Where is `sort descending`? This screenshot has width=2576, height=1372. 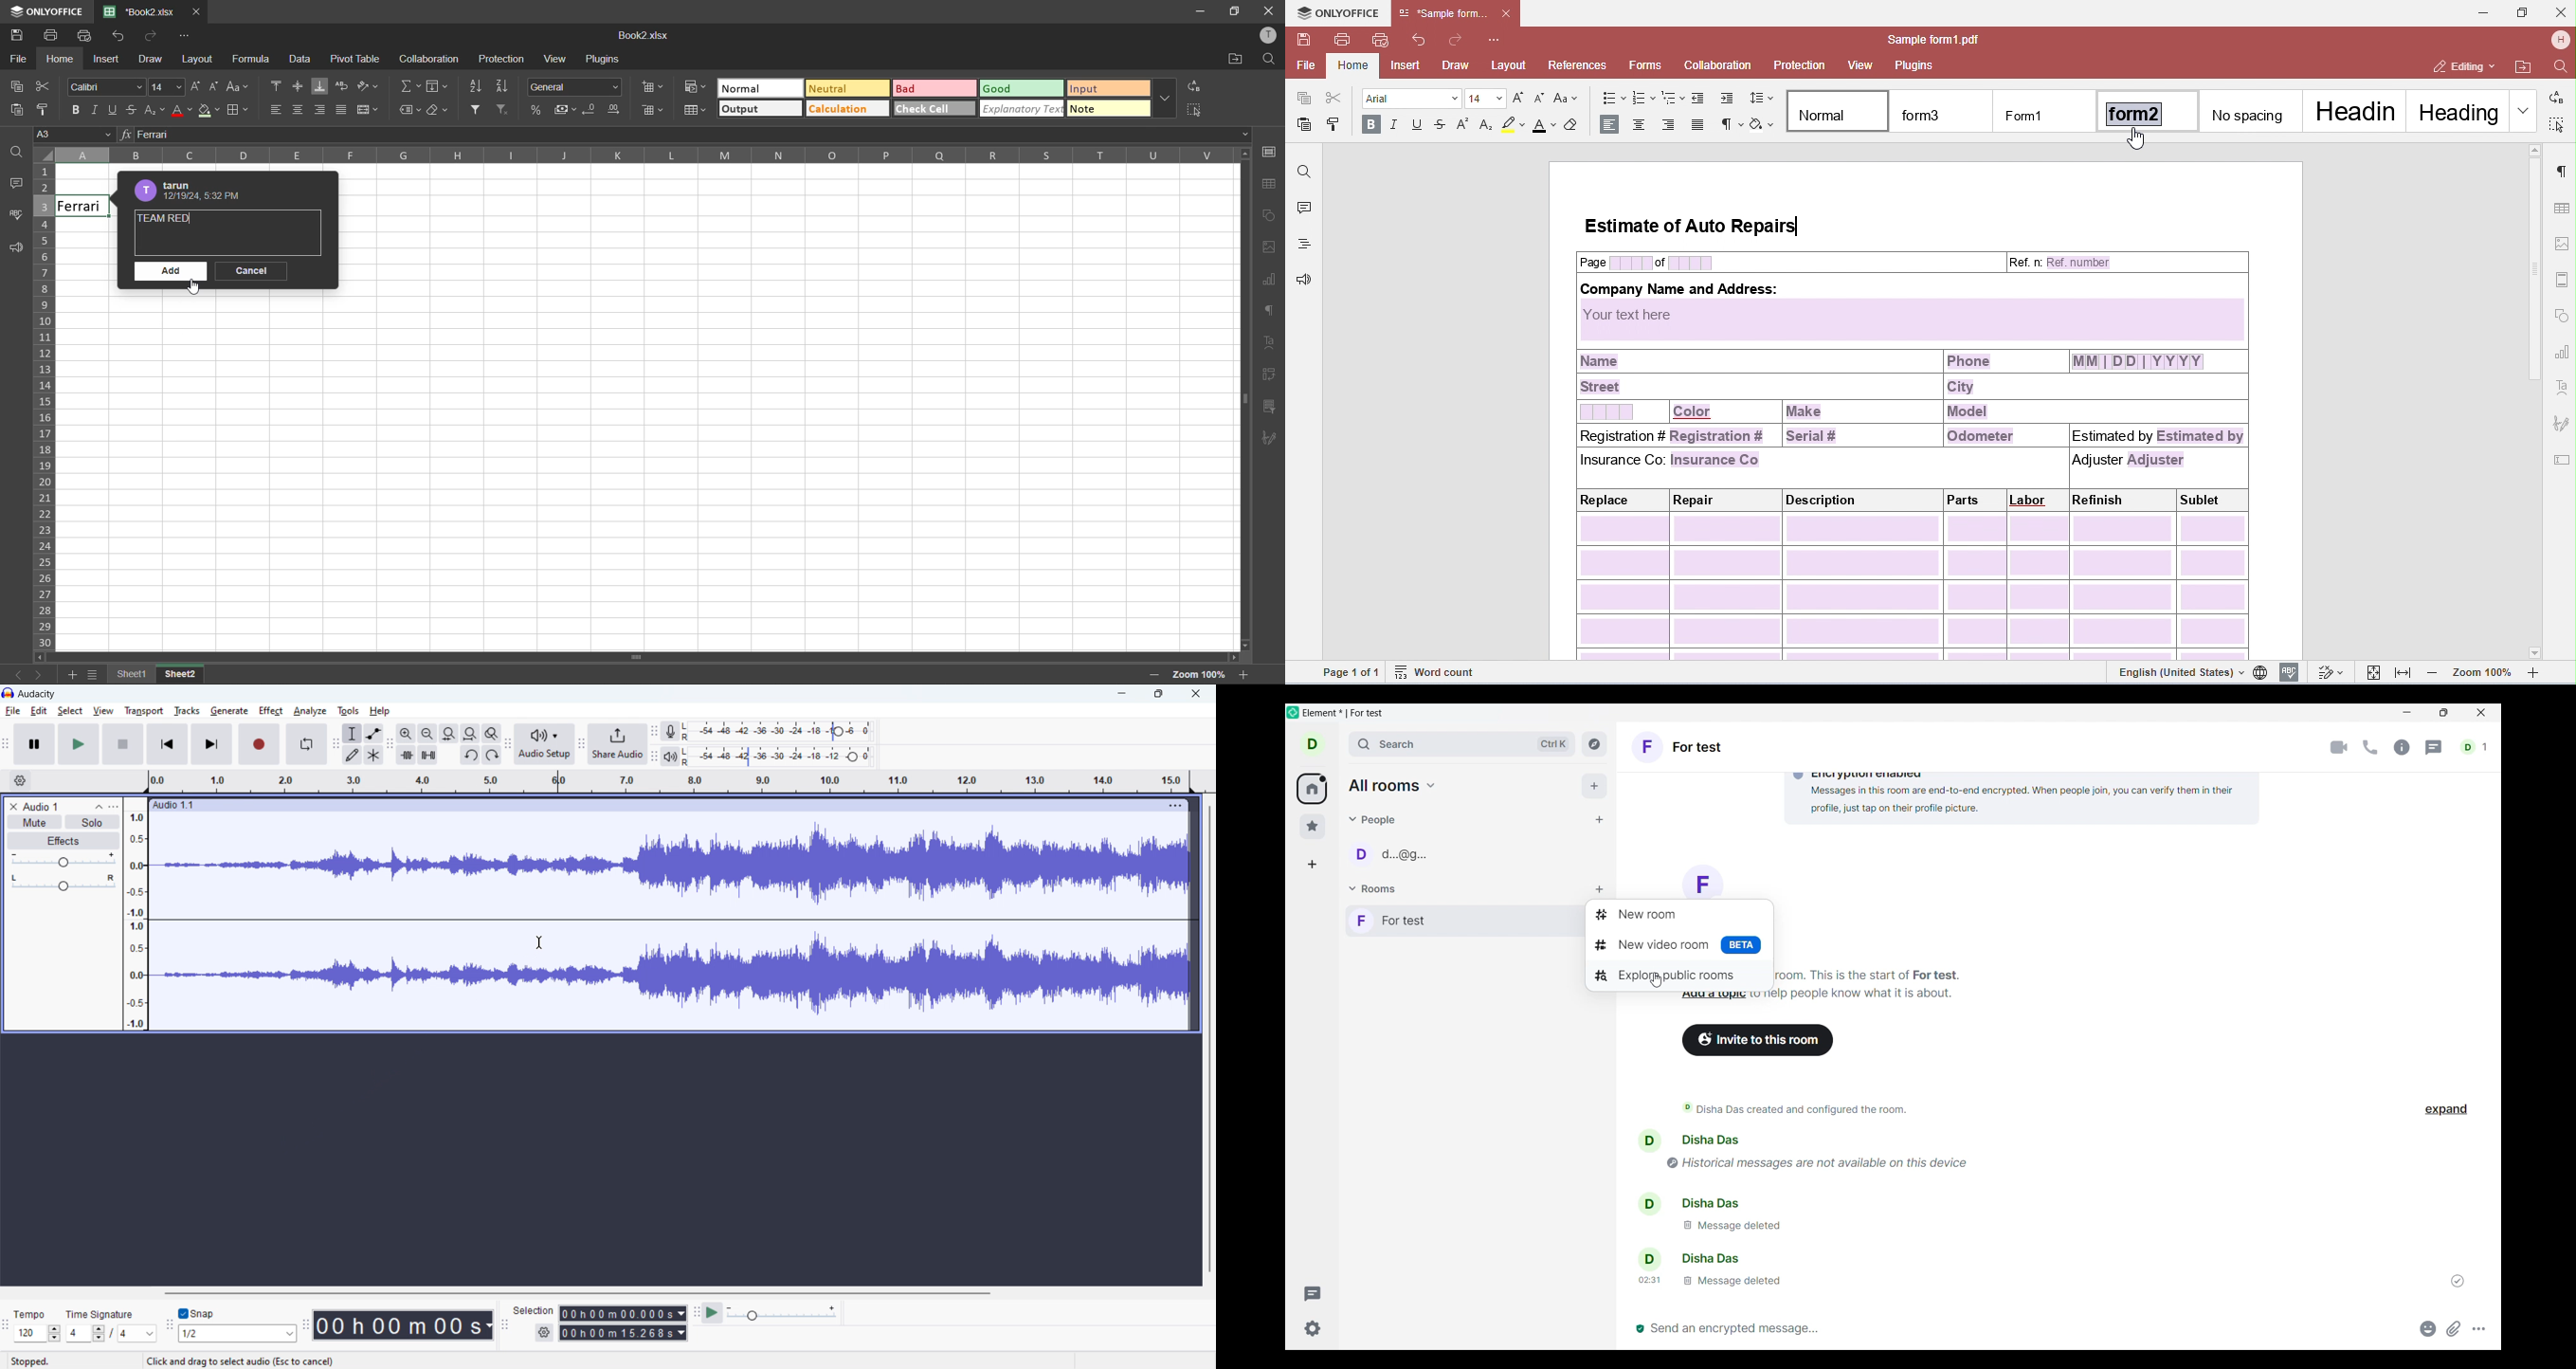 sort descending is located at coordinates (506, 84).